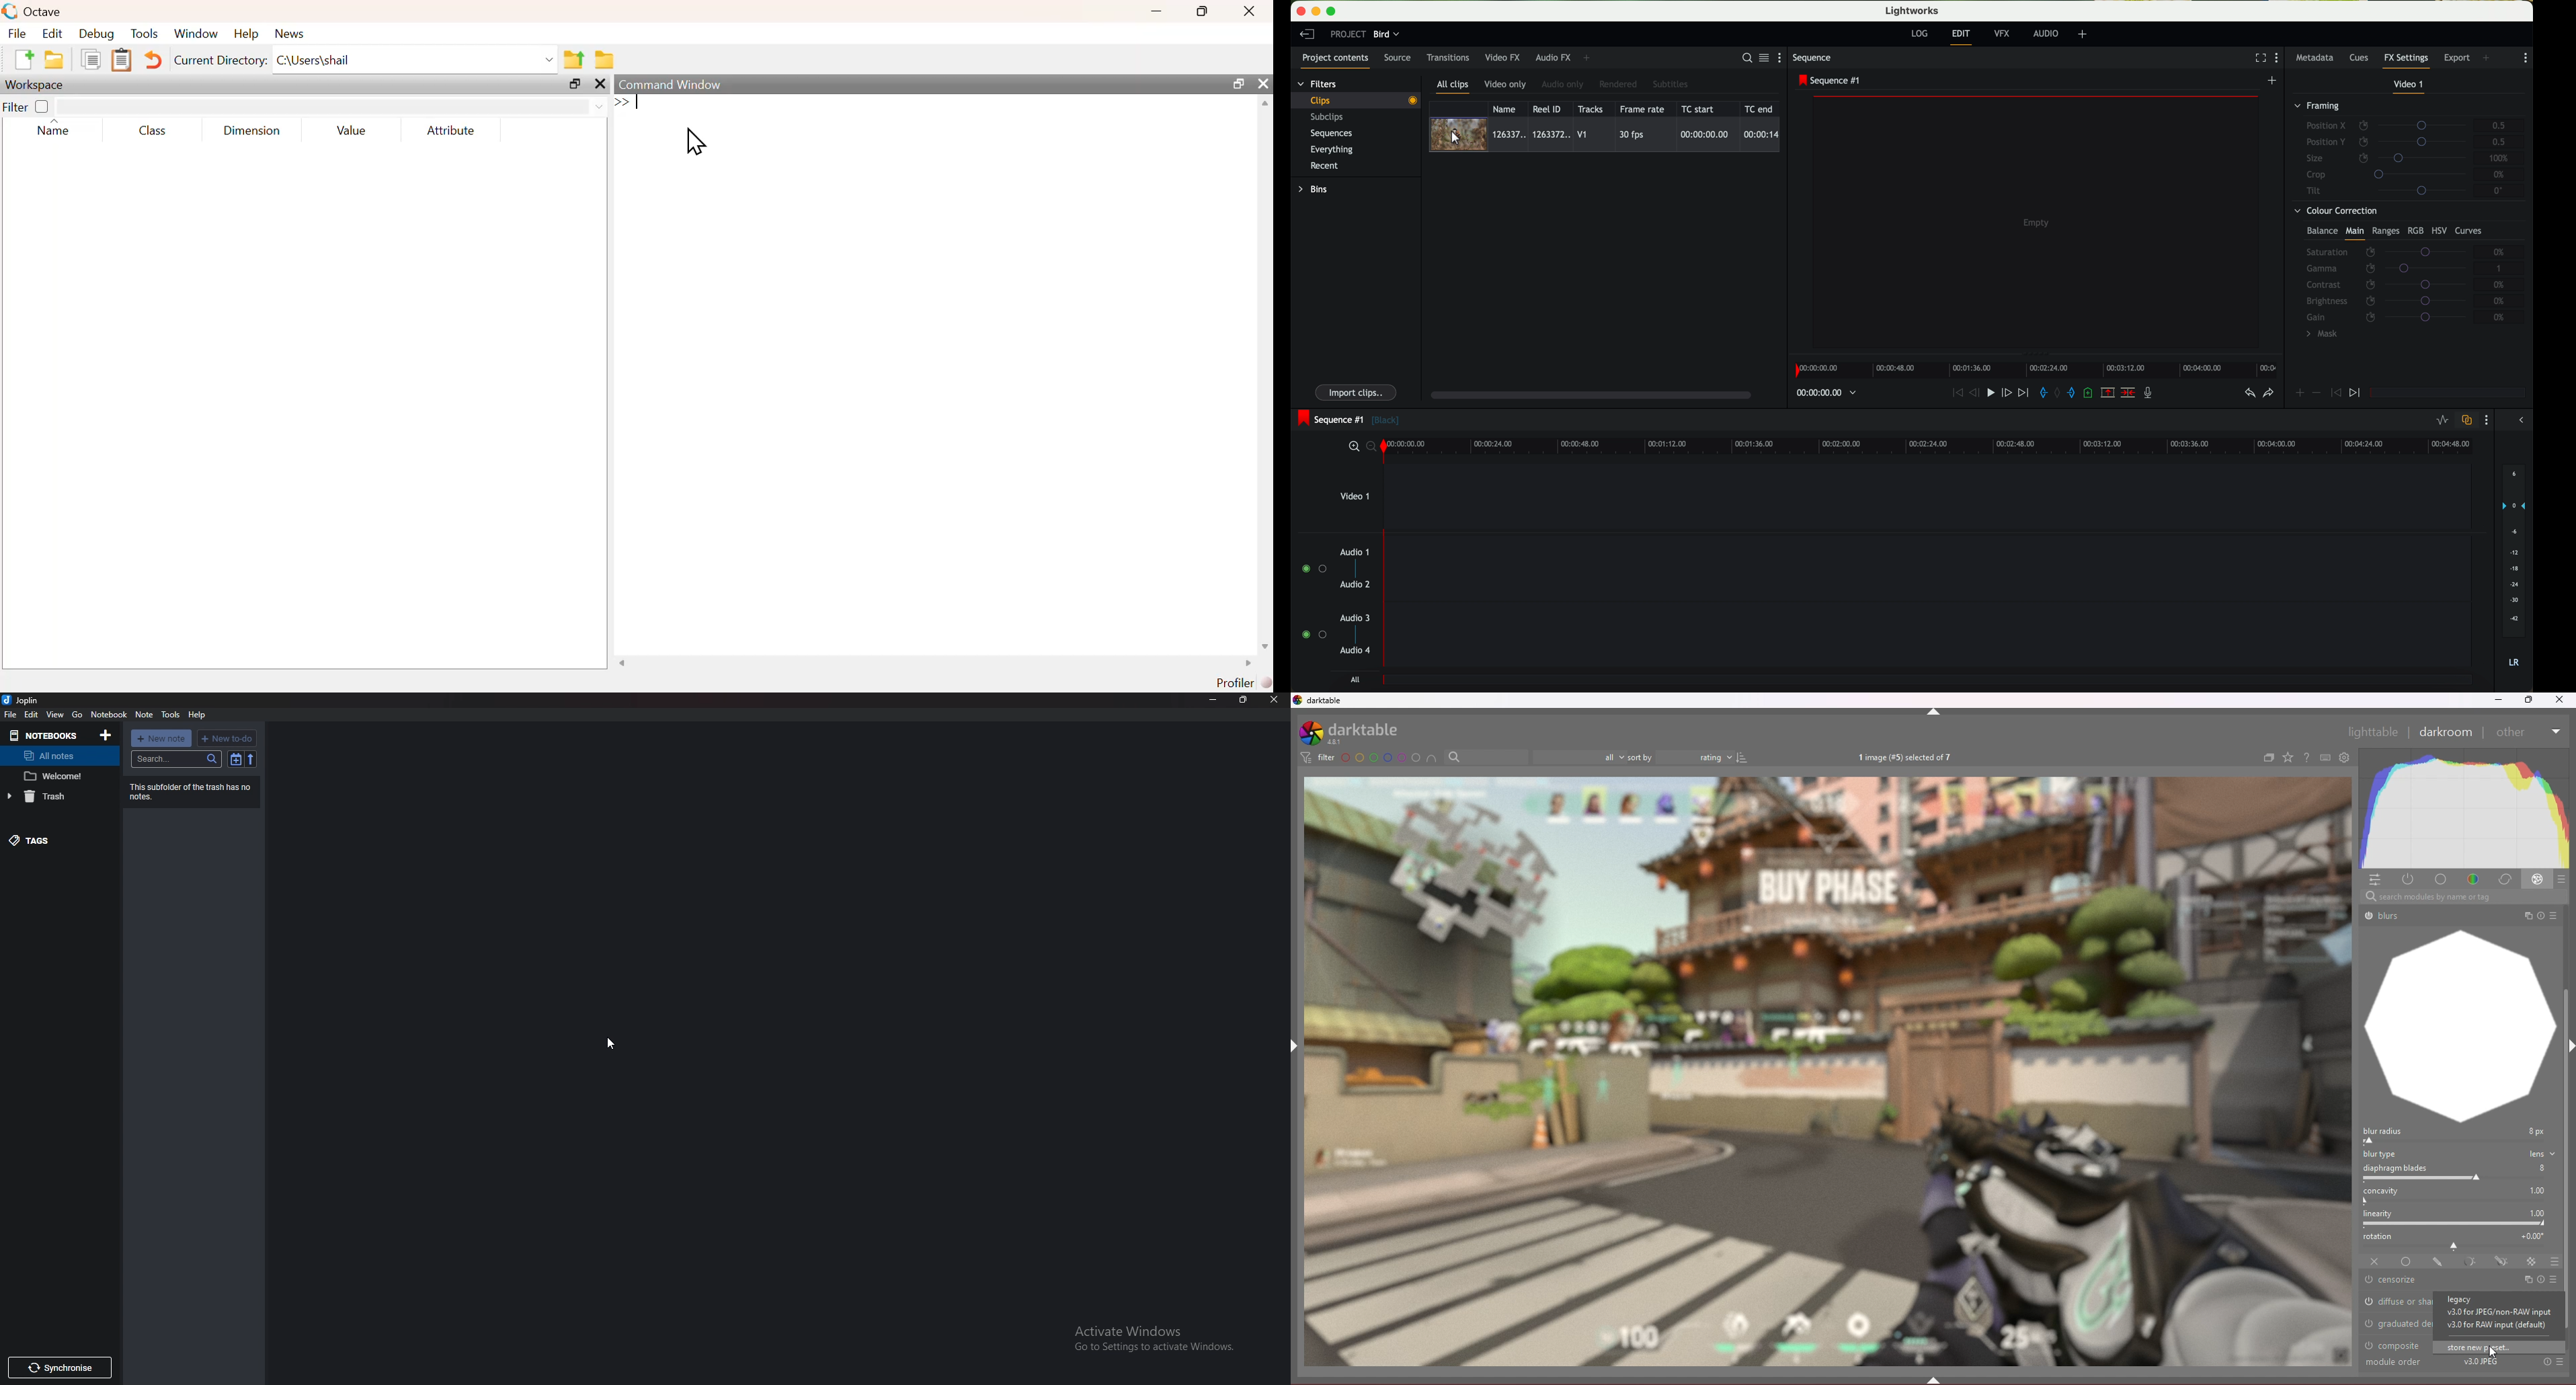 This screenshot has width=2576, height=1400. What do you see at coordinates (1589, 109) in the screenshot?
I see `tracks` at bounding box center [1589, 109].